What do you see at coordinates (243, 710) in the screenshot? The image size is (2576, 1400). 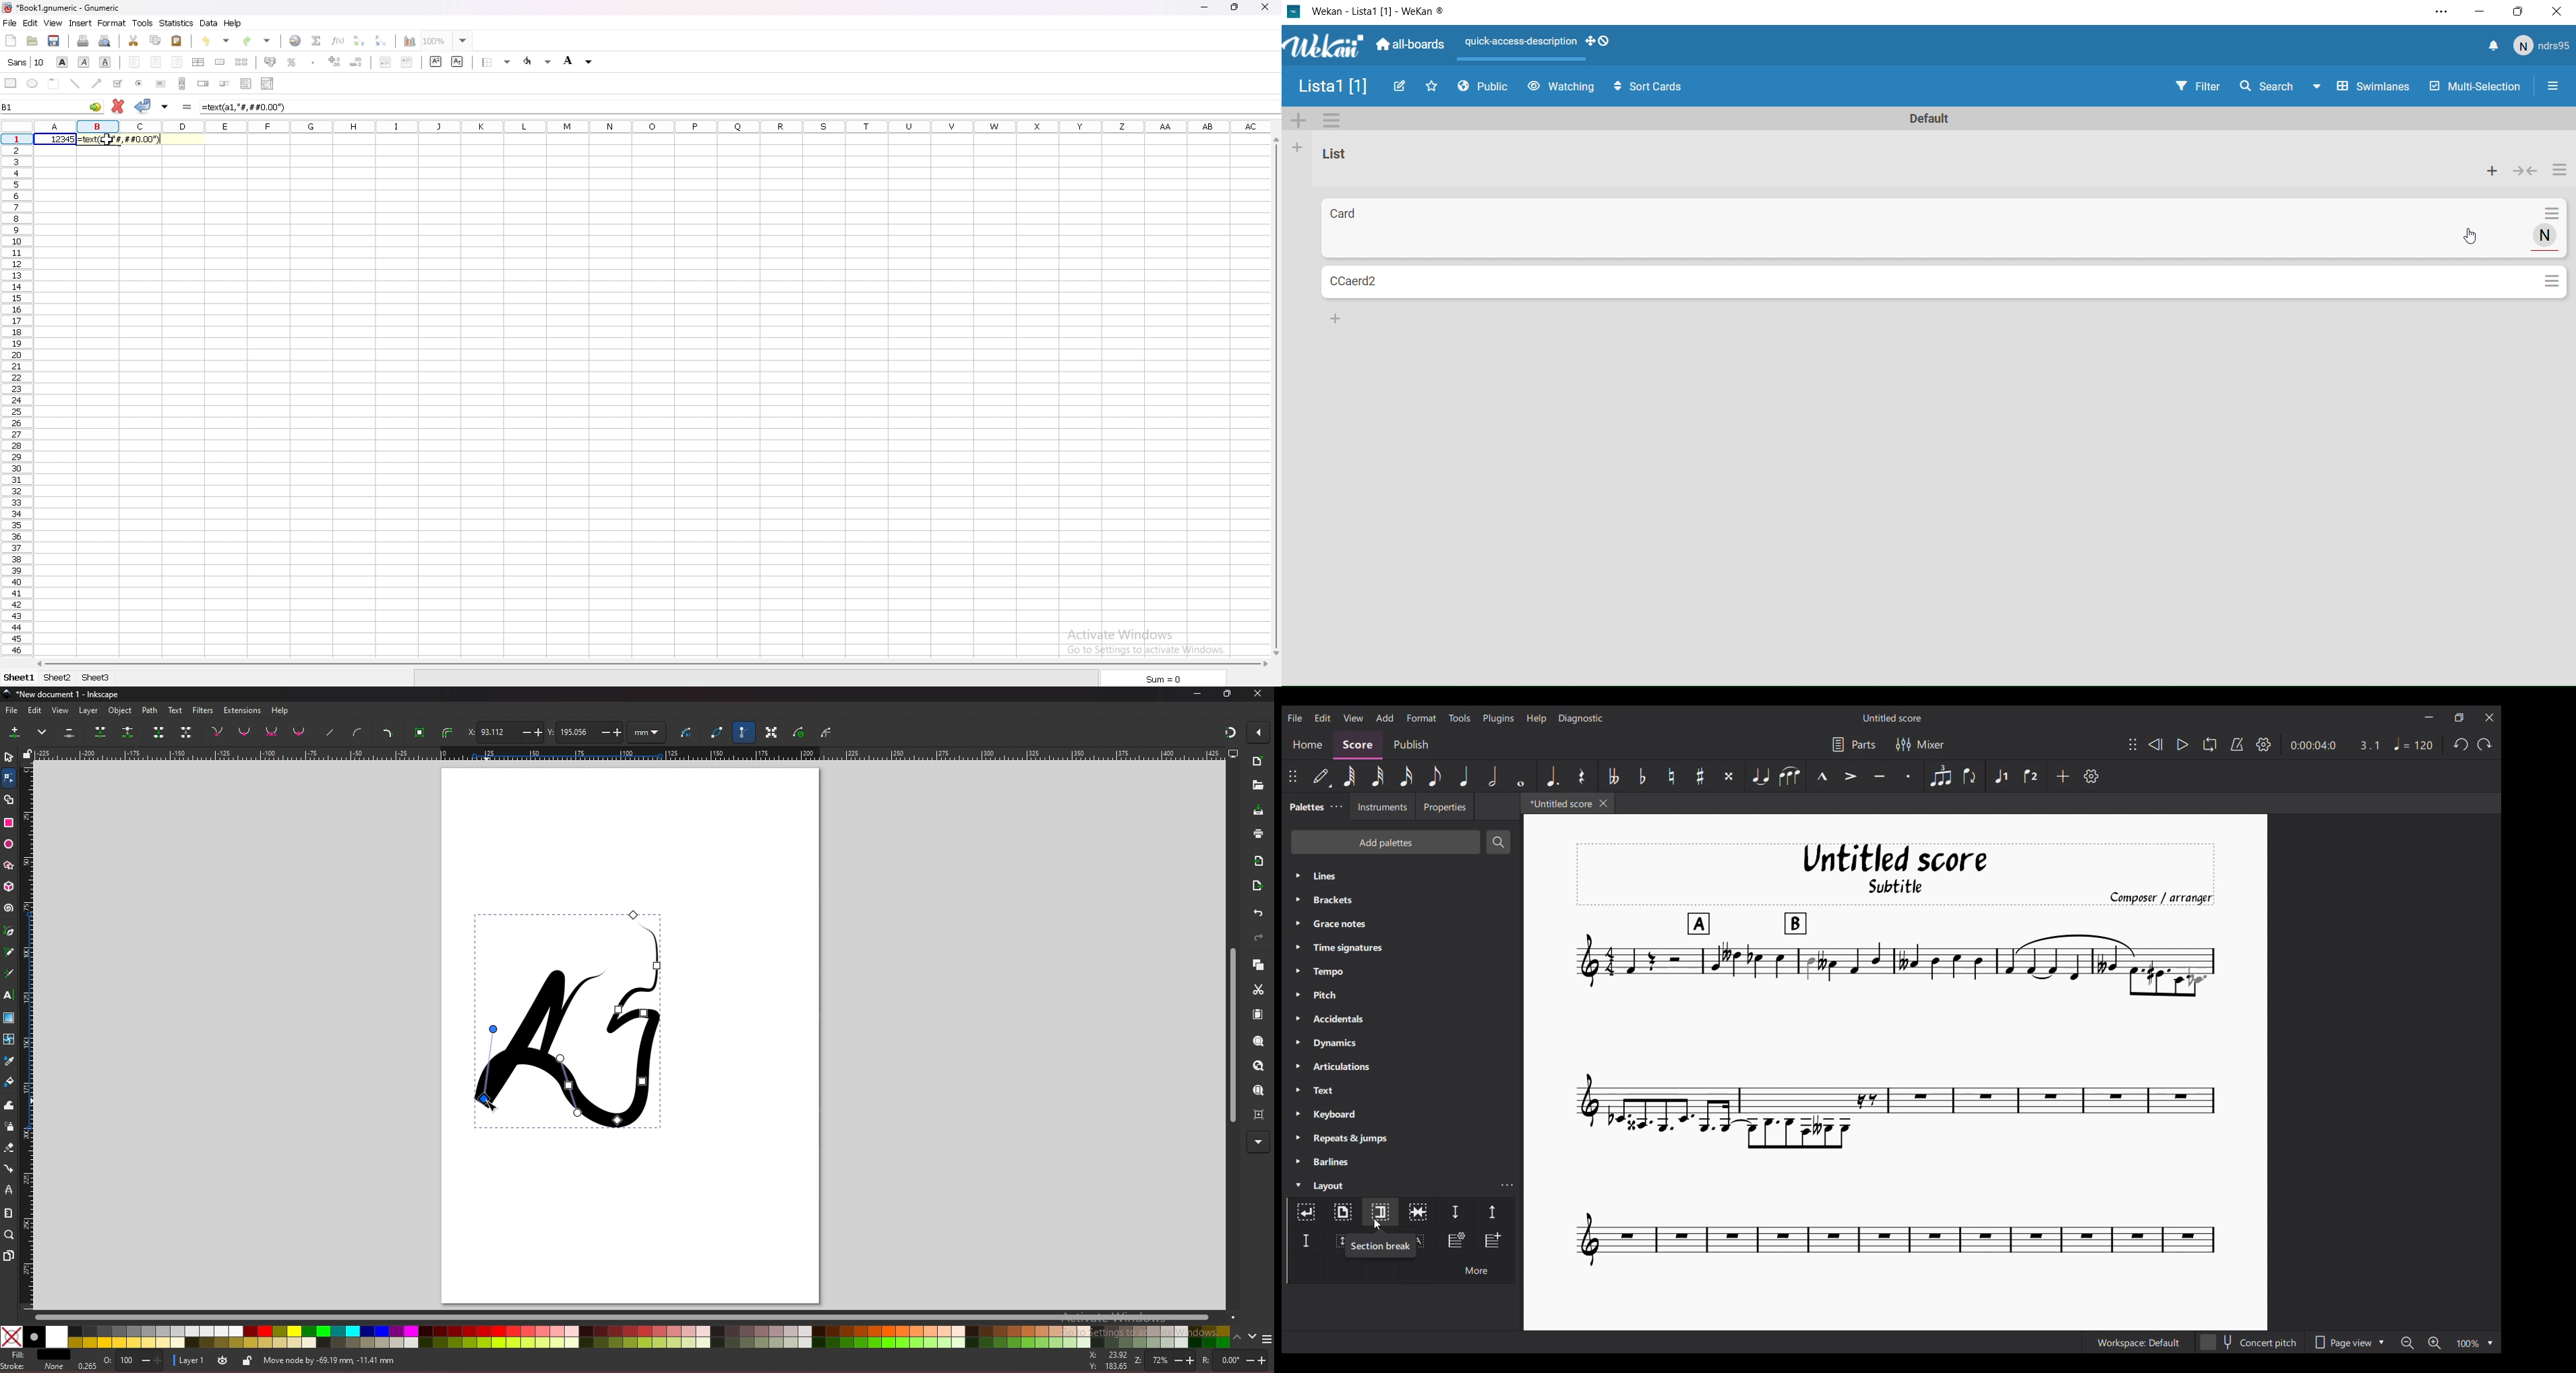 I see `extensions` at bounding box center [243, 710].